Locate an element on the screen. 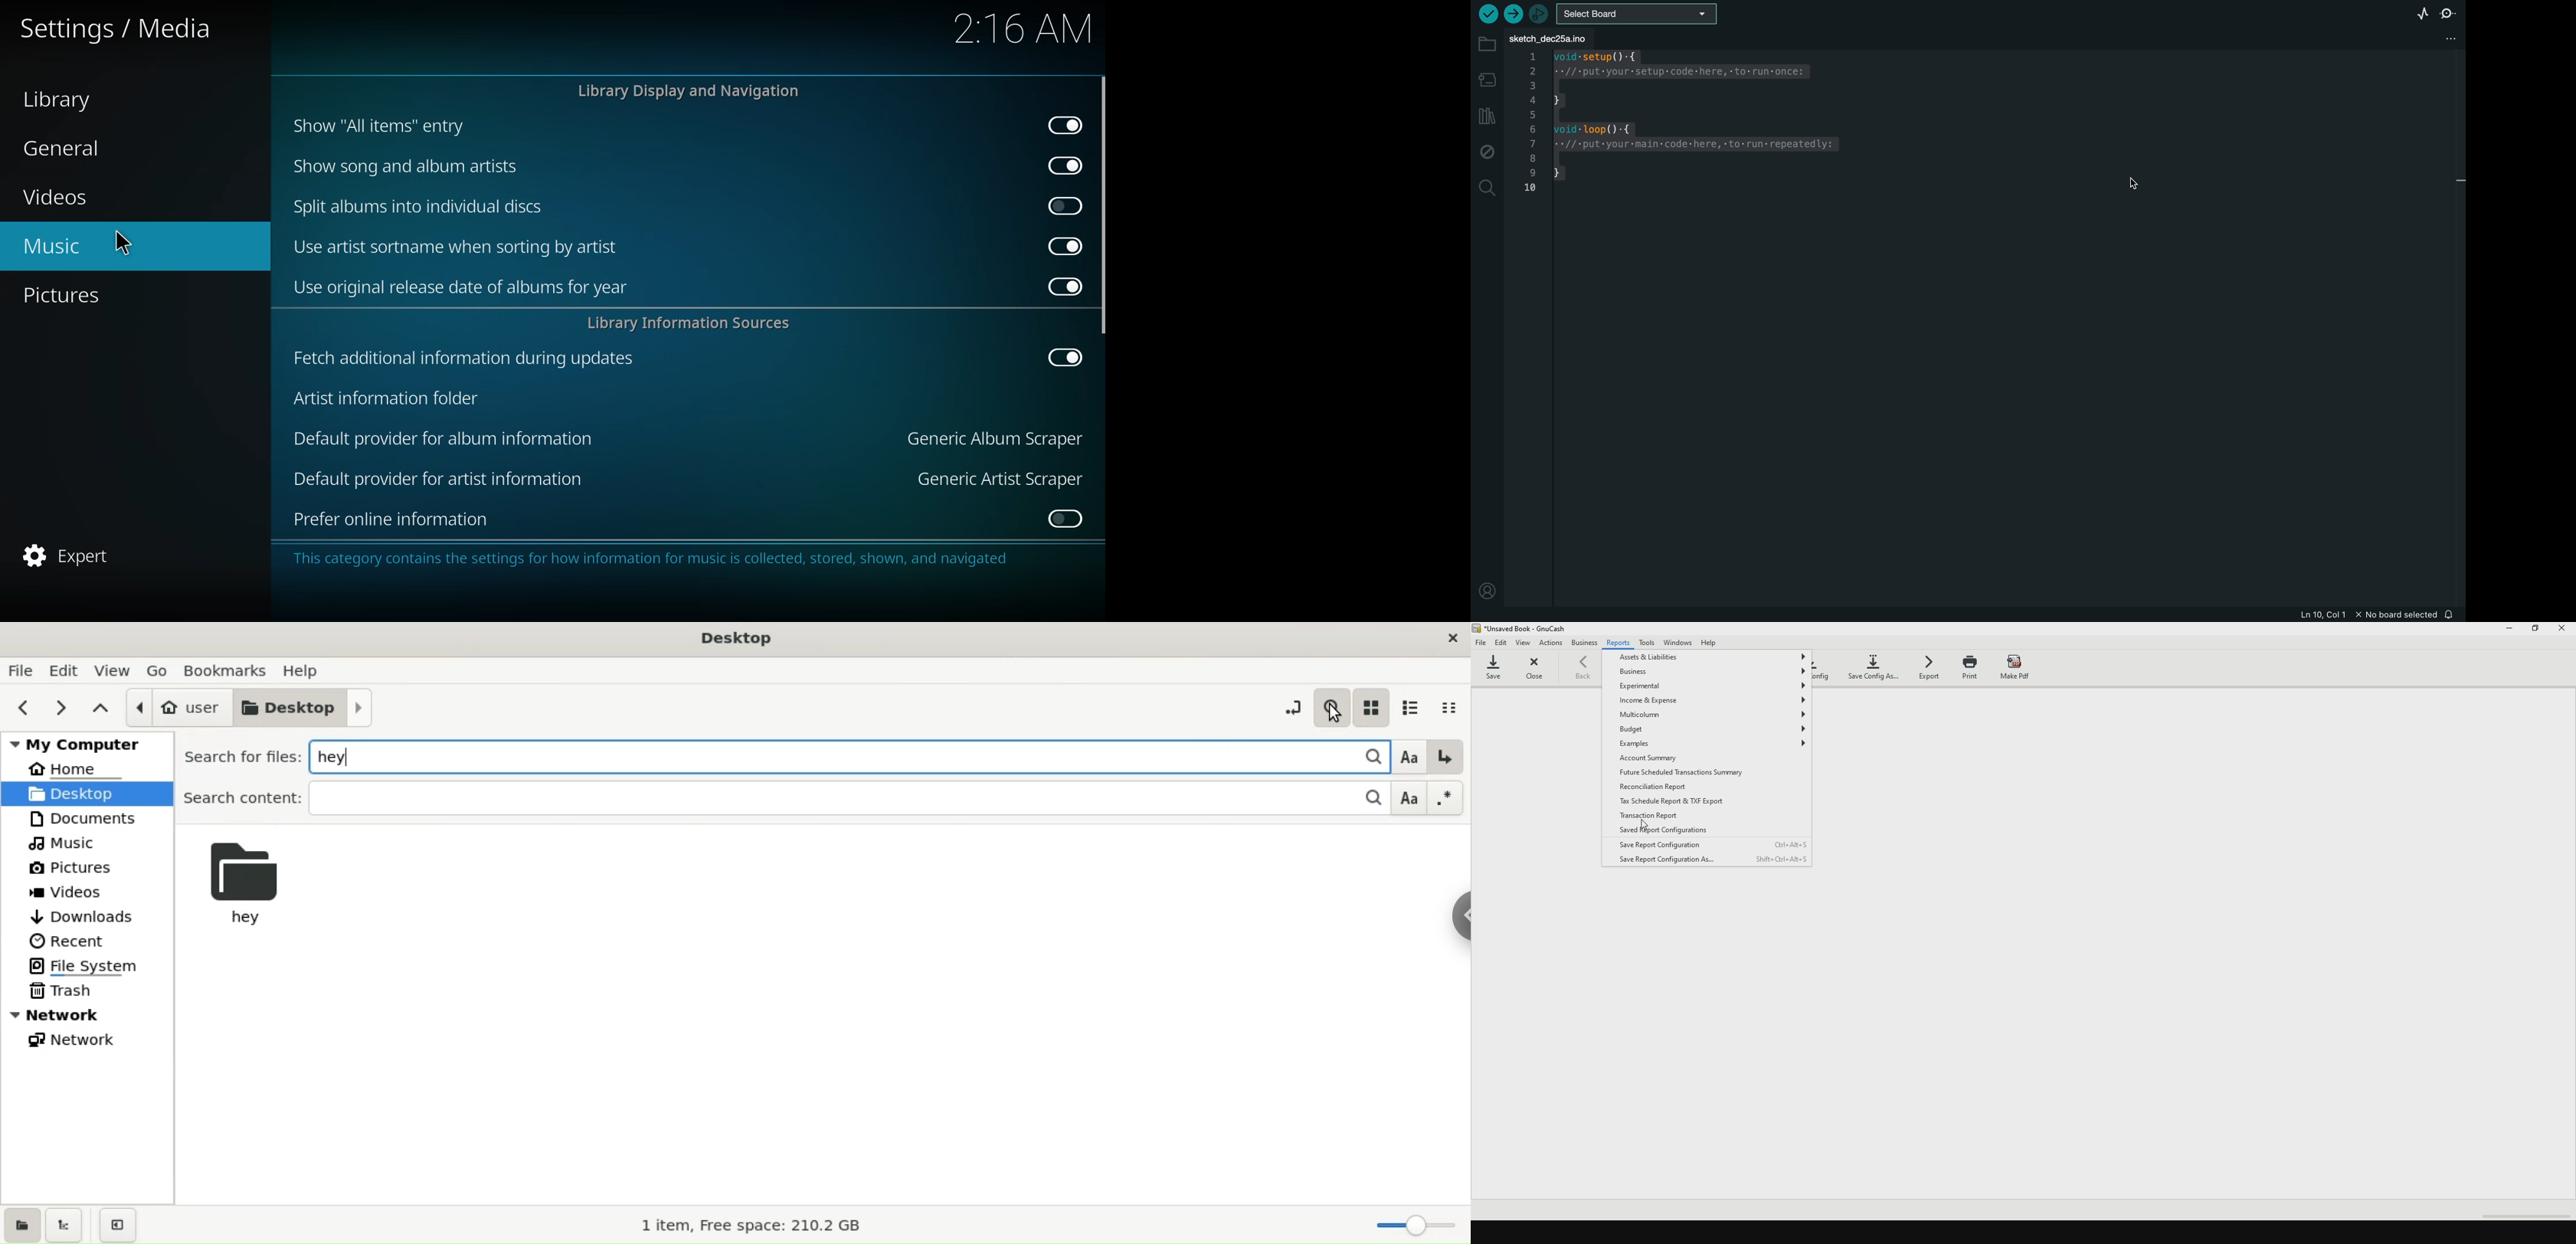  enabled is located at coordinates (1062, 245).